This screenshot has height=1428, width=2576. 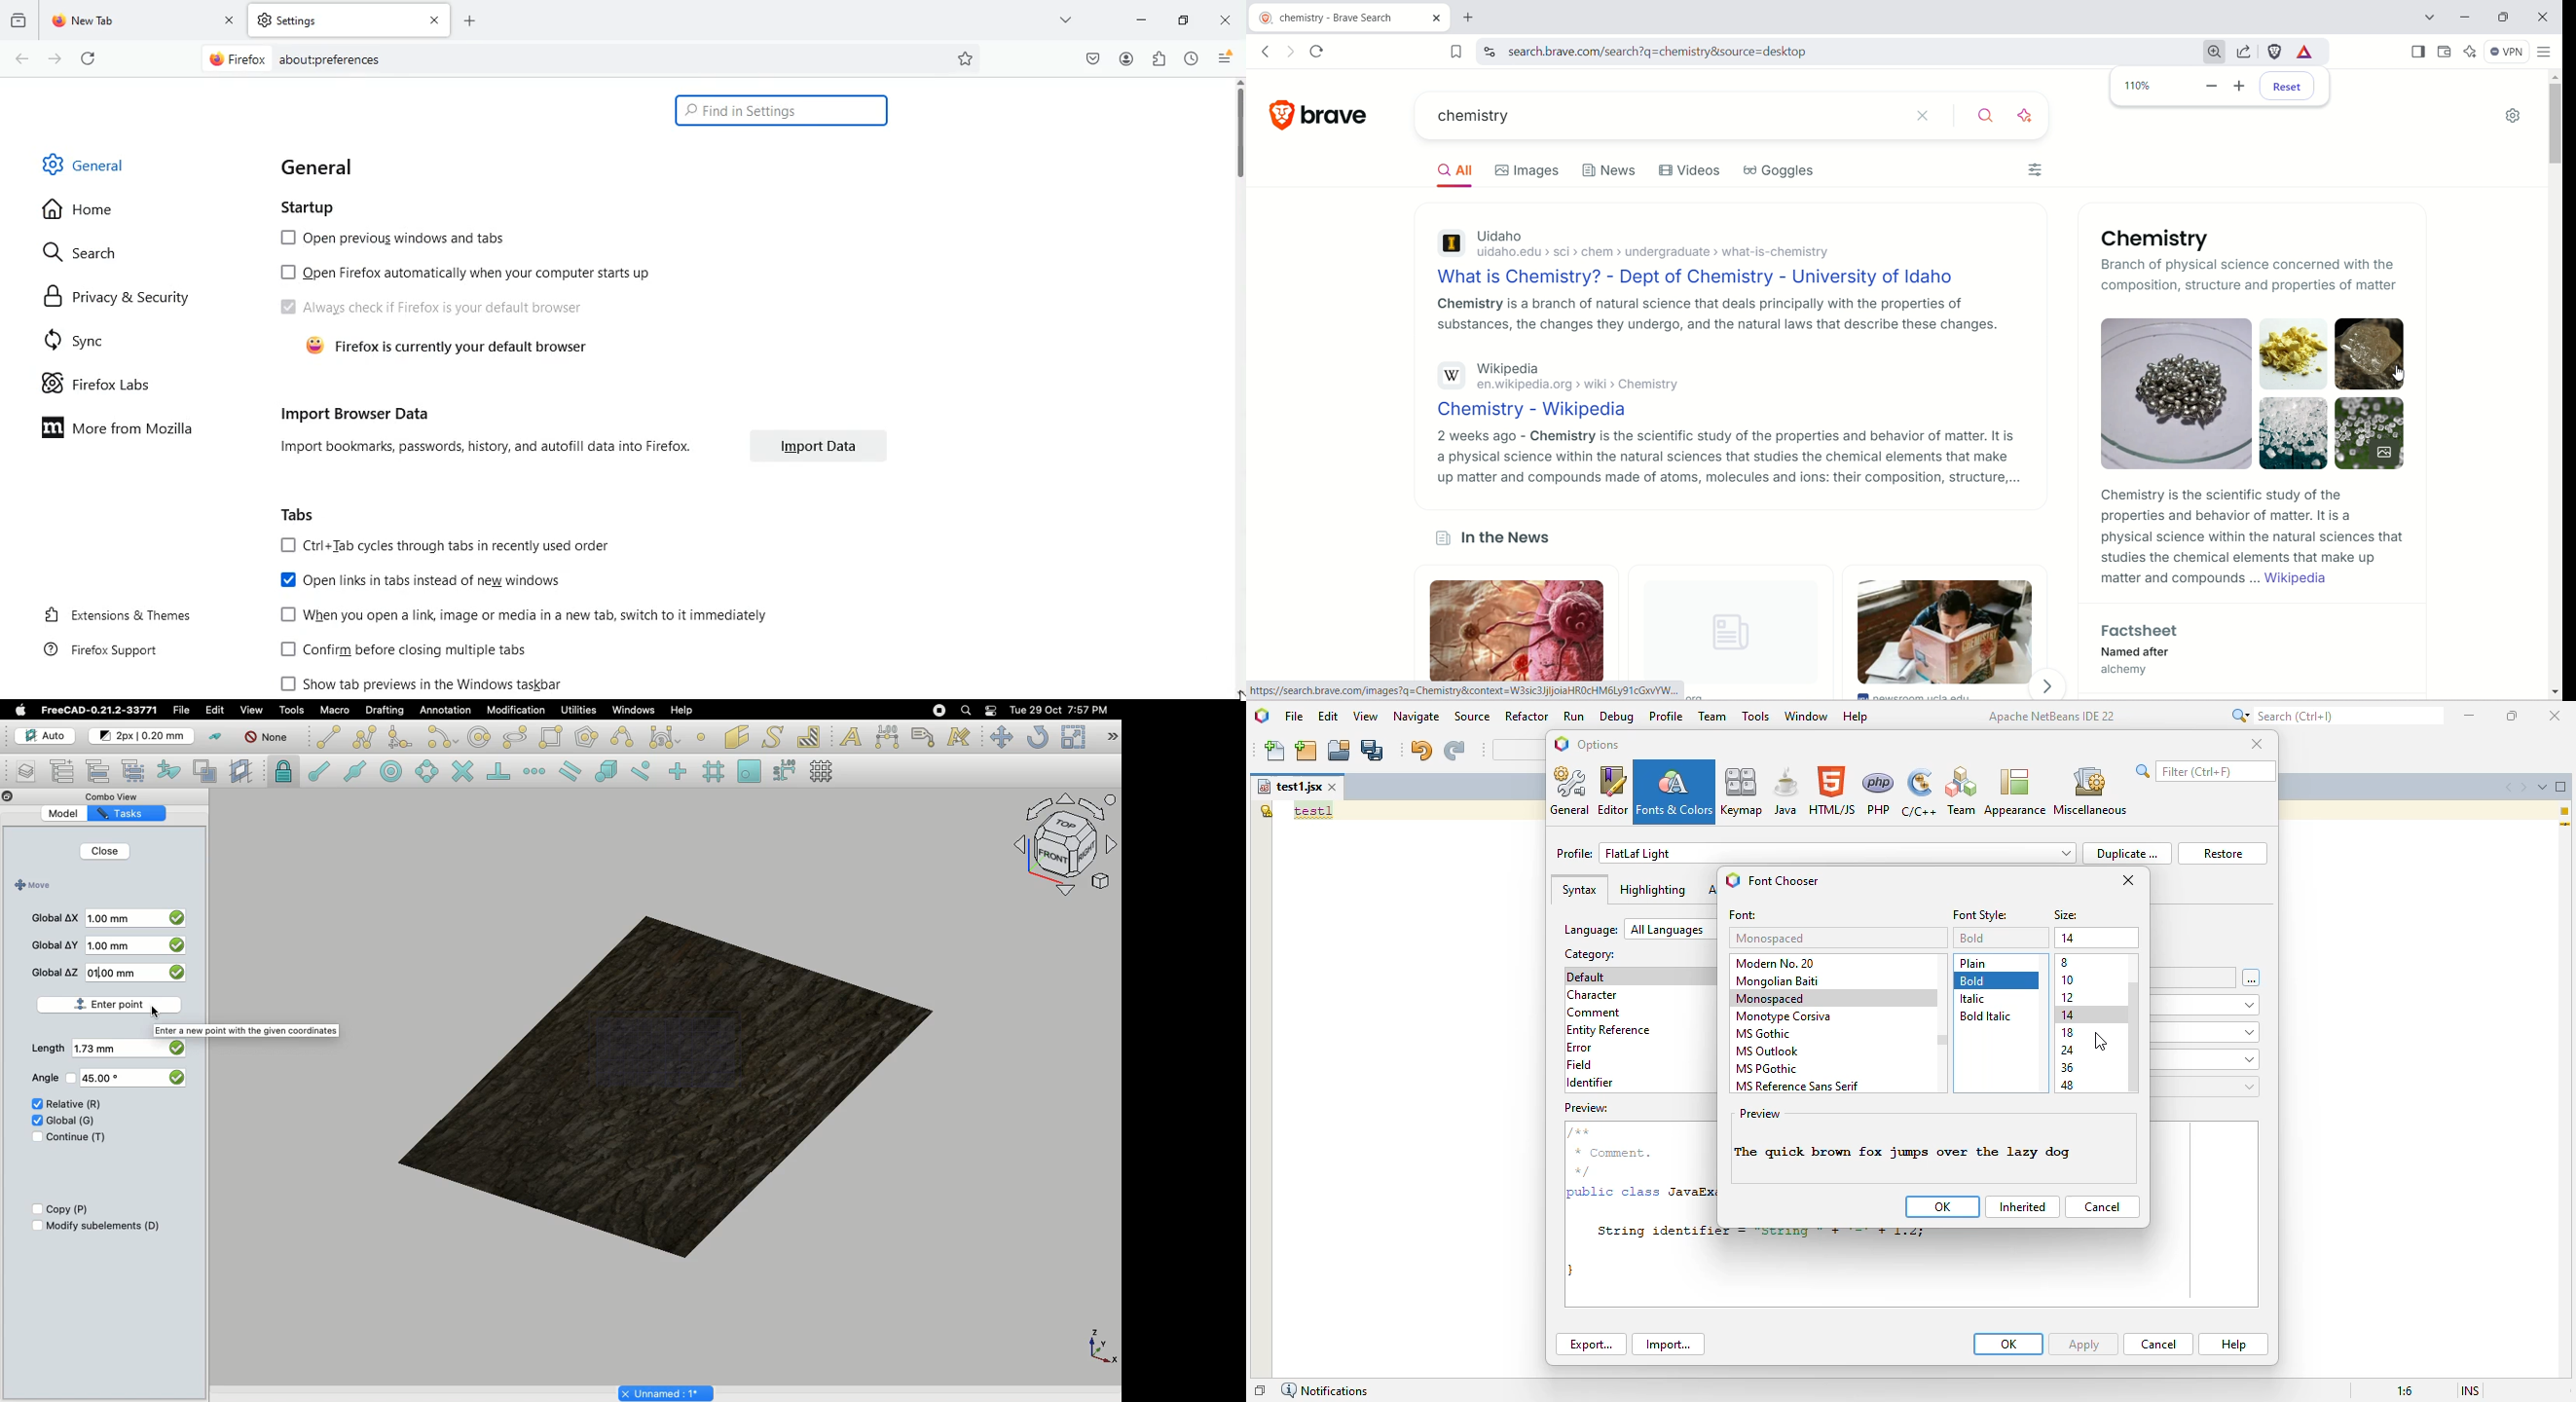 I want to click on polygon, so click(x=516, y=738).